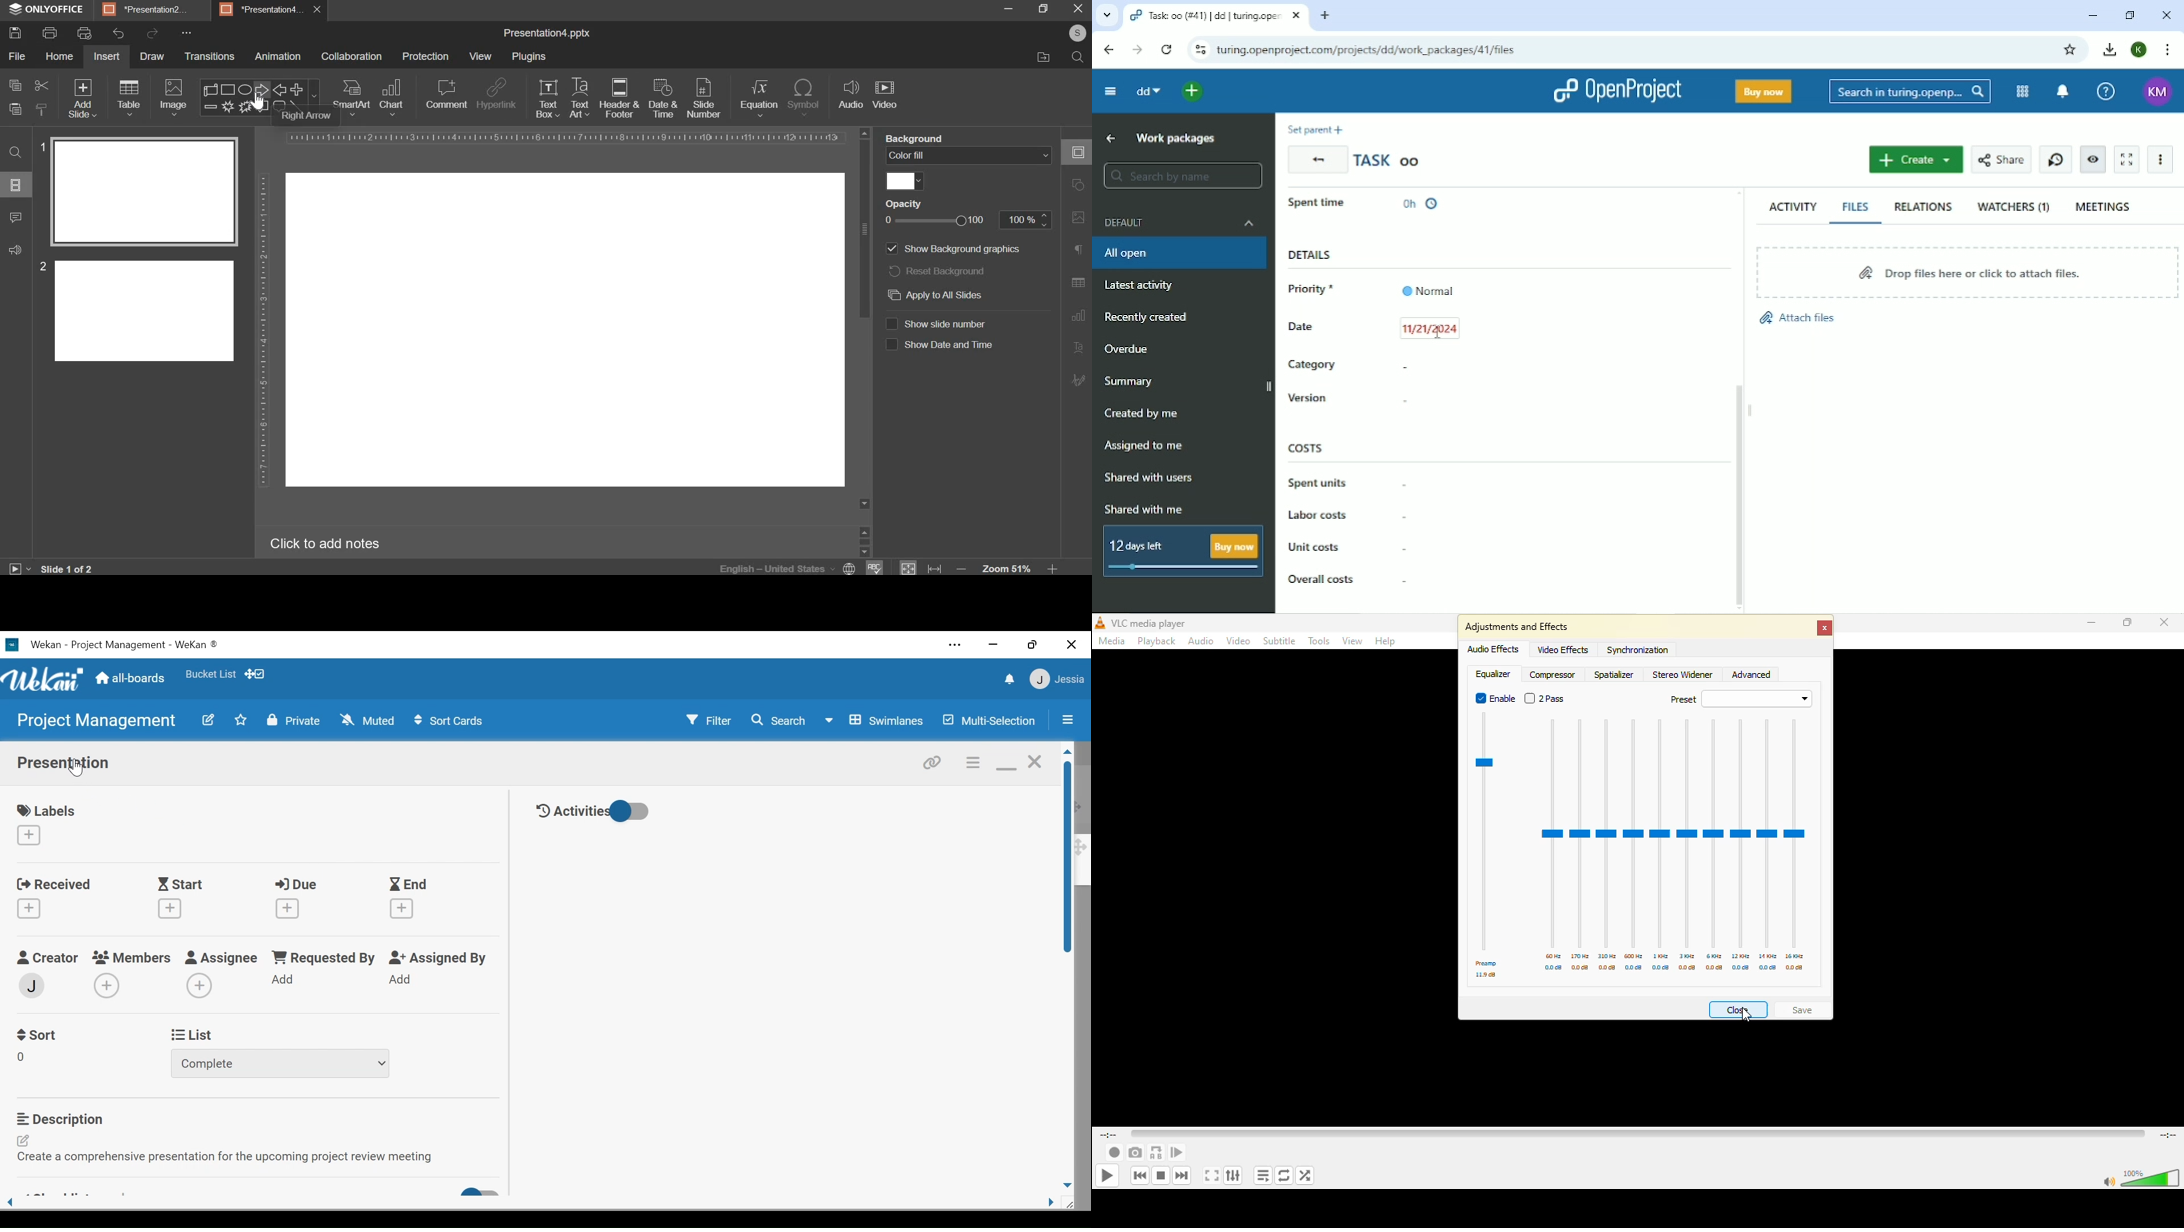 The width and height of the screenshot is (2184, 1232). What do you see at coordinates (183, 885) in the screenshot?
I see `Start Date` at bounding box center [183, 885].